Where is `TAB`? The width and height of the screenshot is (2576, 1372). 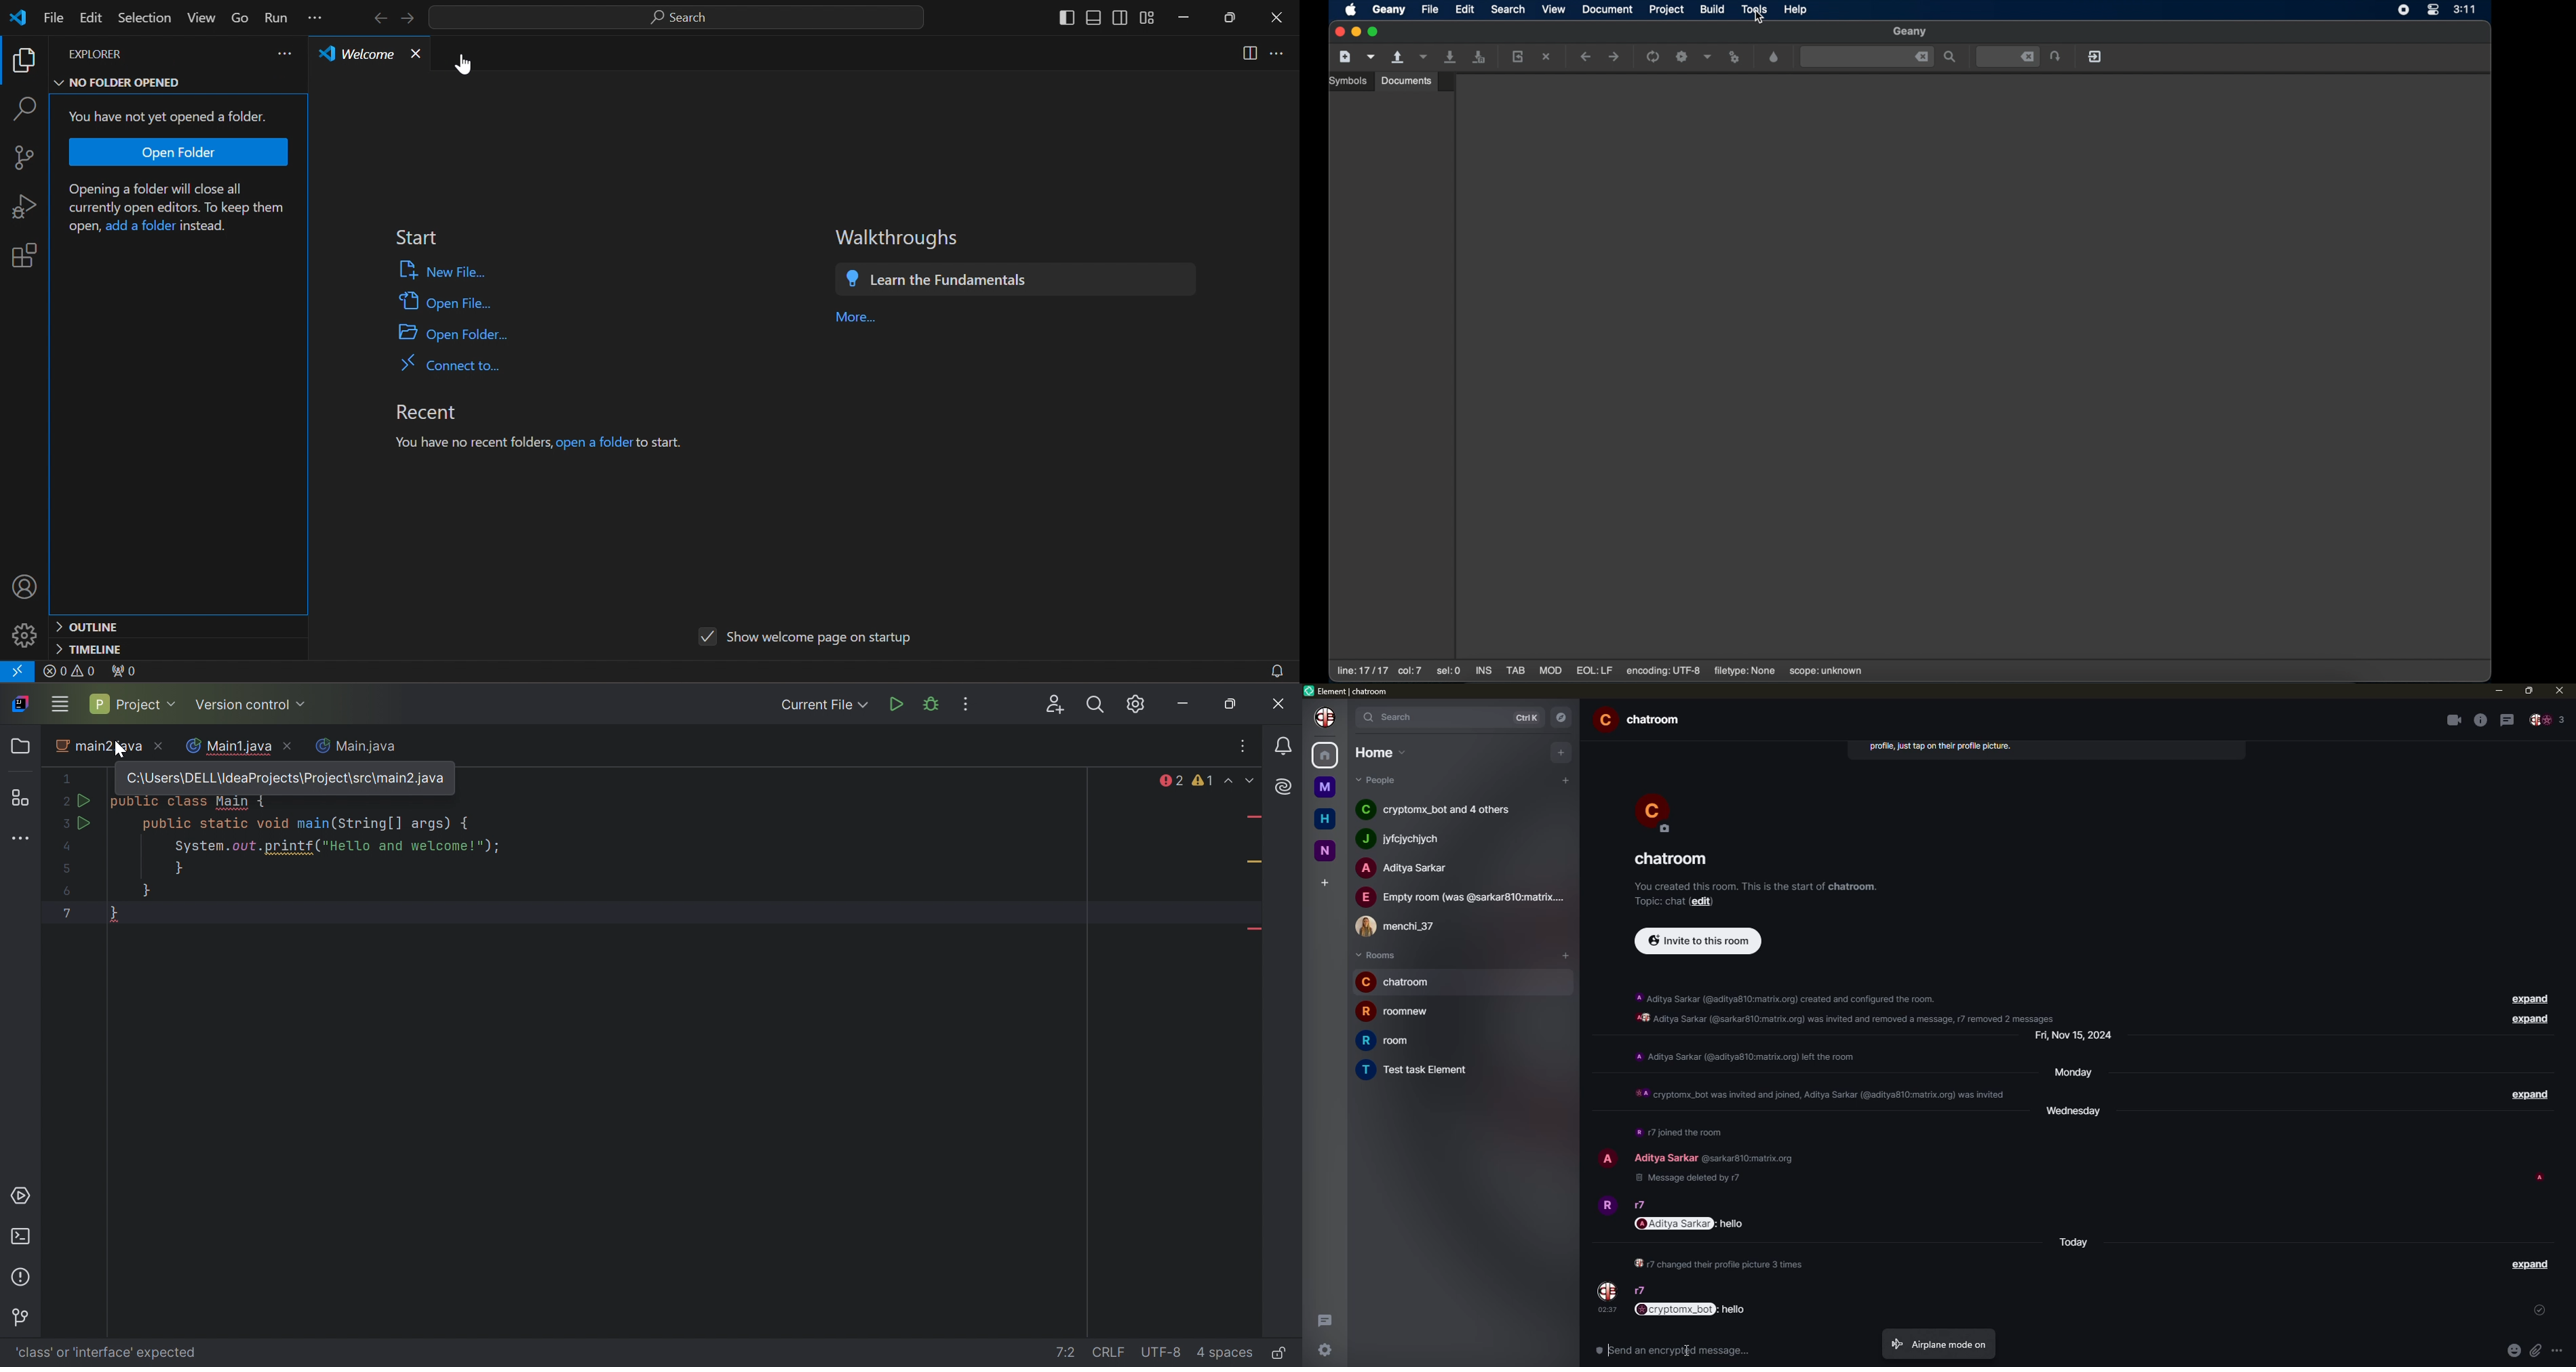
TAB is located at coordinates (1516, 671).